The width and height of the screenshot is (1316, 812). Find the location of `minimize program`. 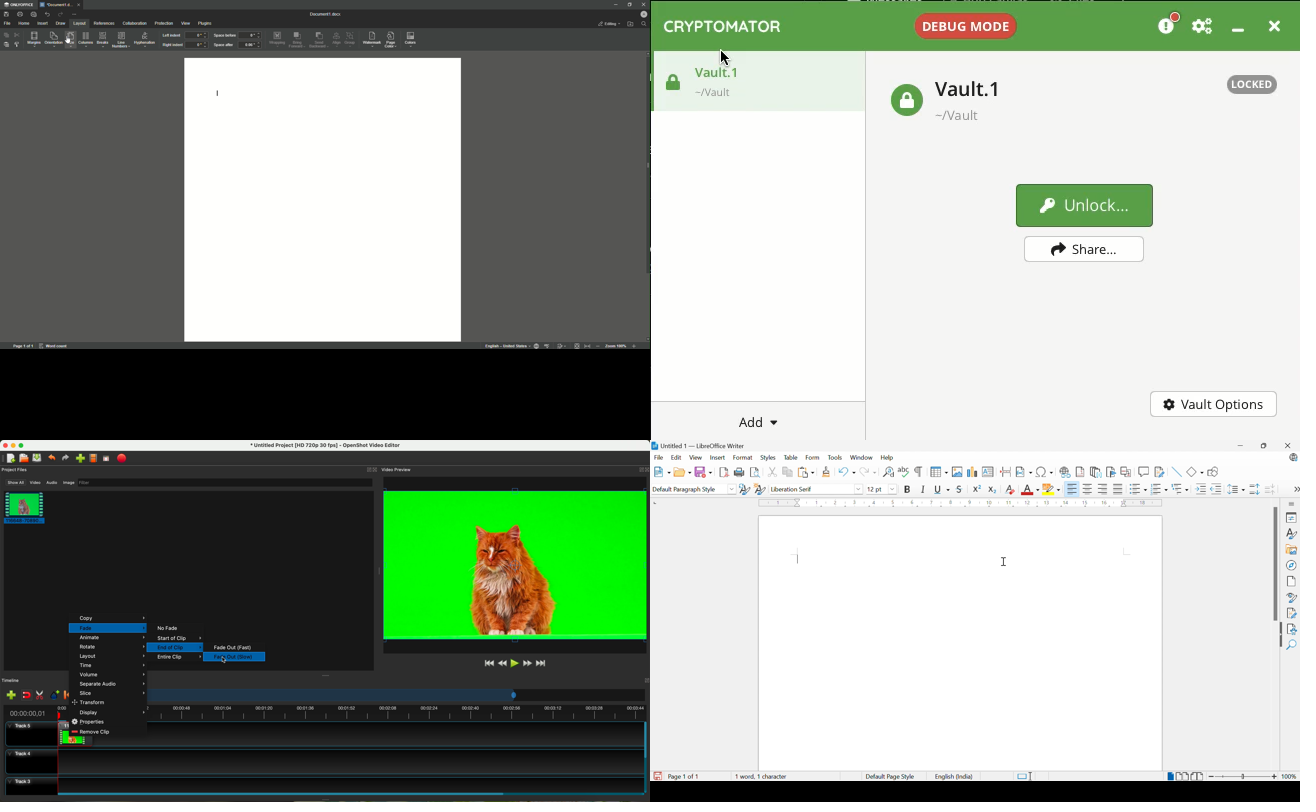

minimize program is located at coordinates (14, 445).